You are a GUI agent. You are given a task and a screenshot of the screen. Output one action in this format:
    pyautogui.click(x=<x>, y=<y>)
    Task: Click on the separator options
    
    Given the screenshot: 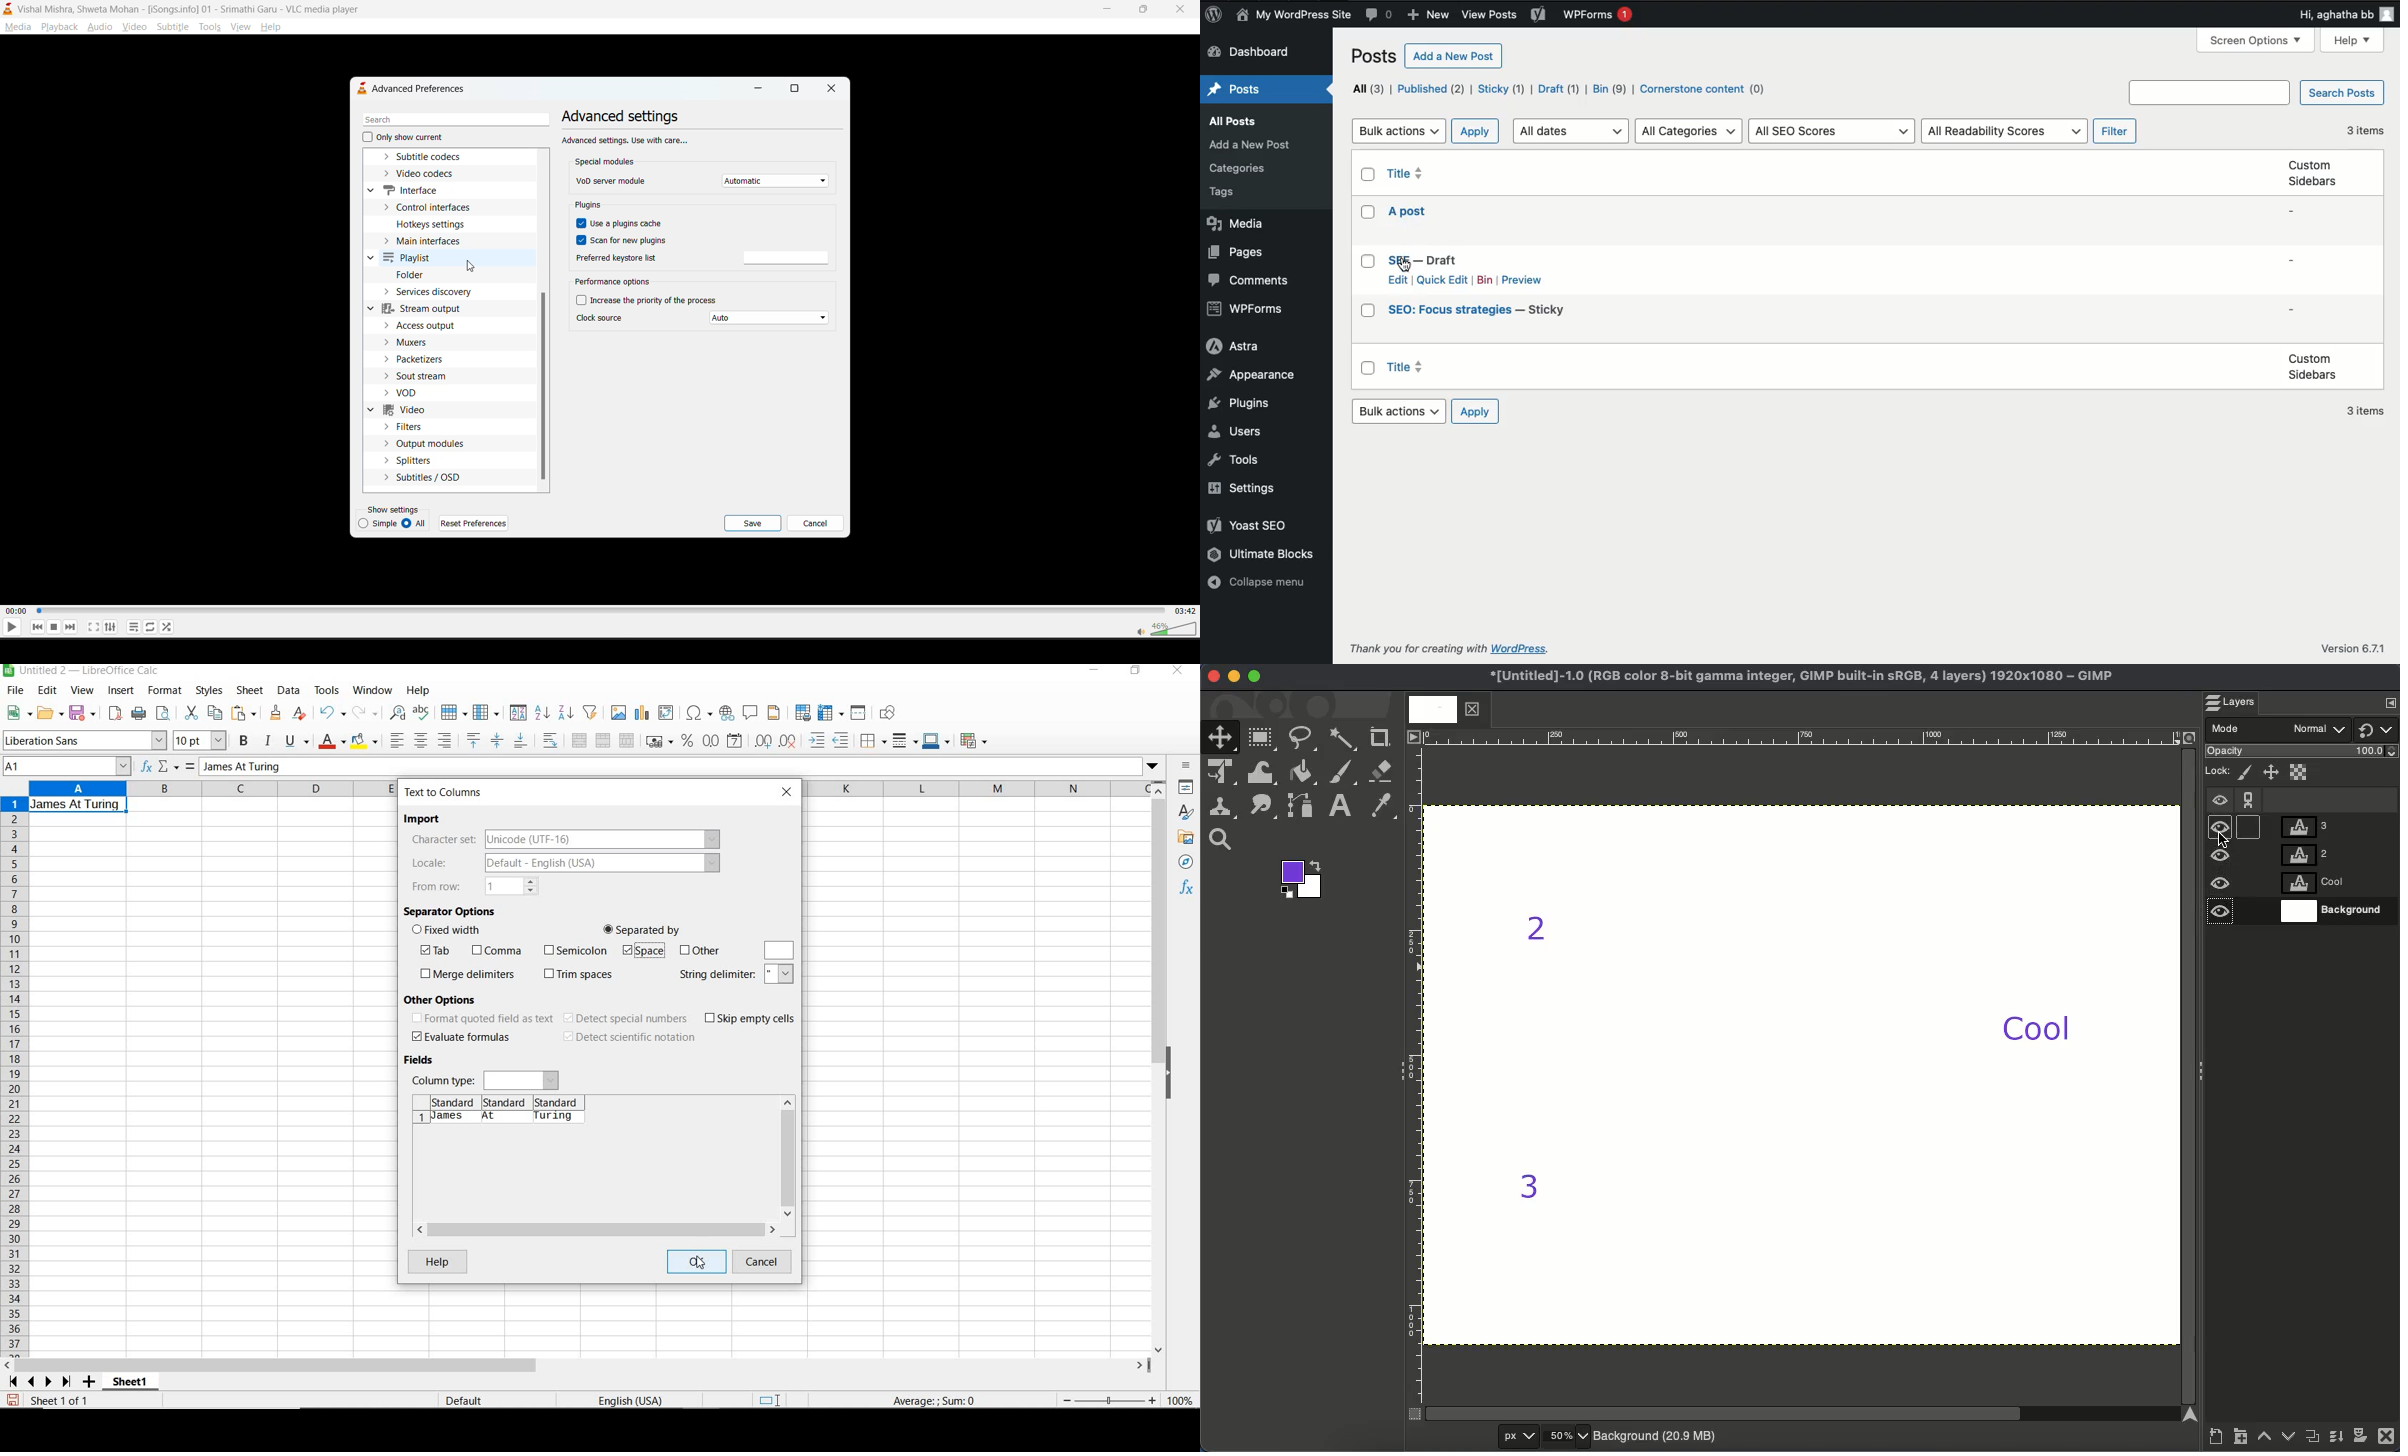 What is the action you would take?
    pyautogui.click(x=451, y=910)
    